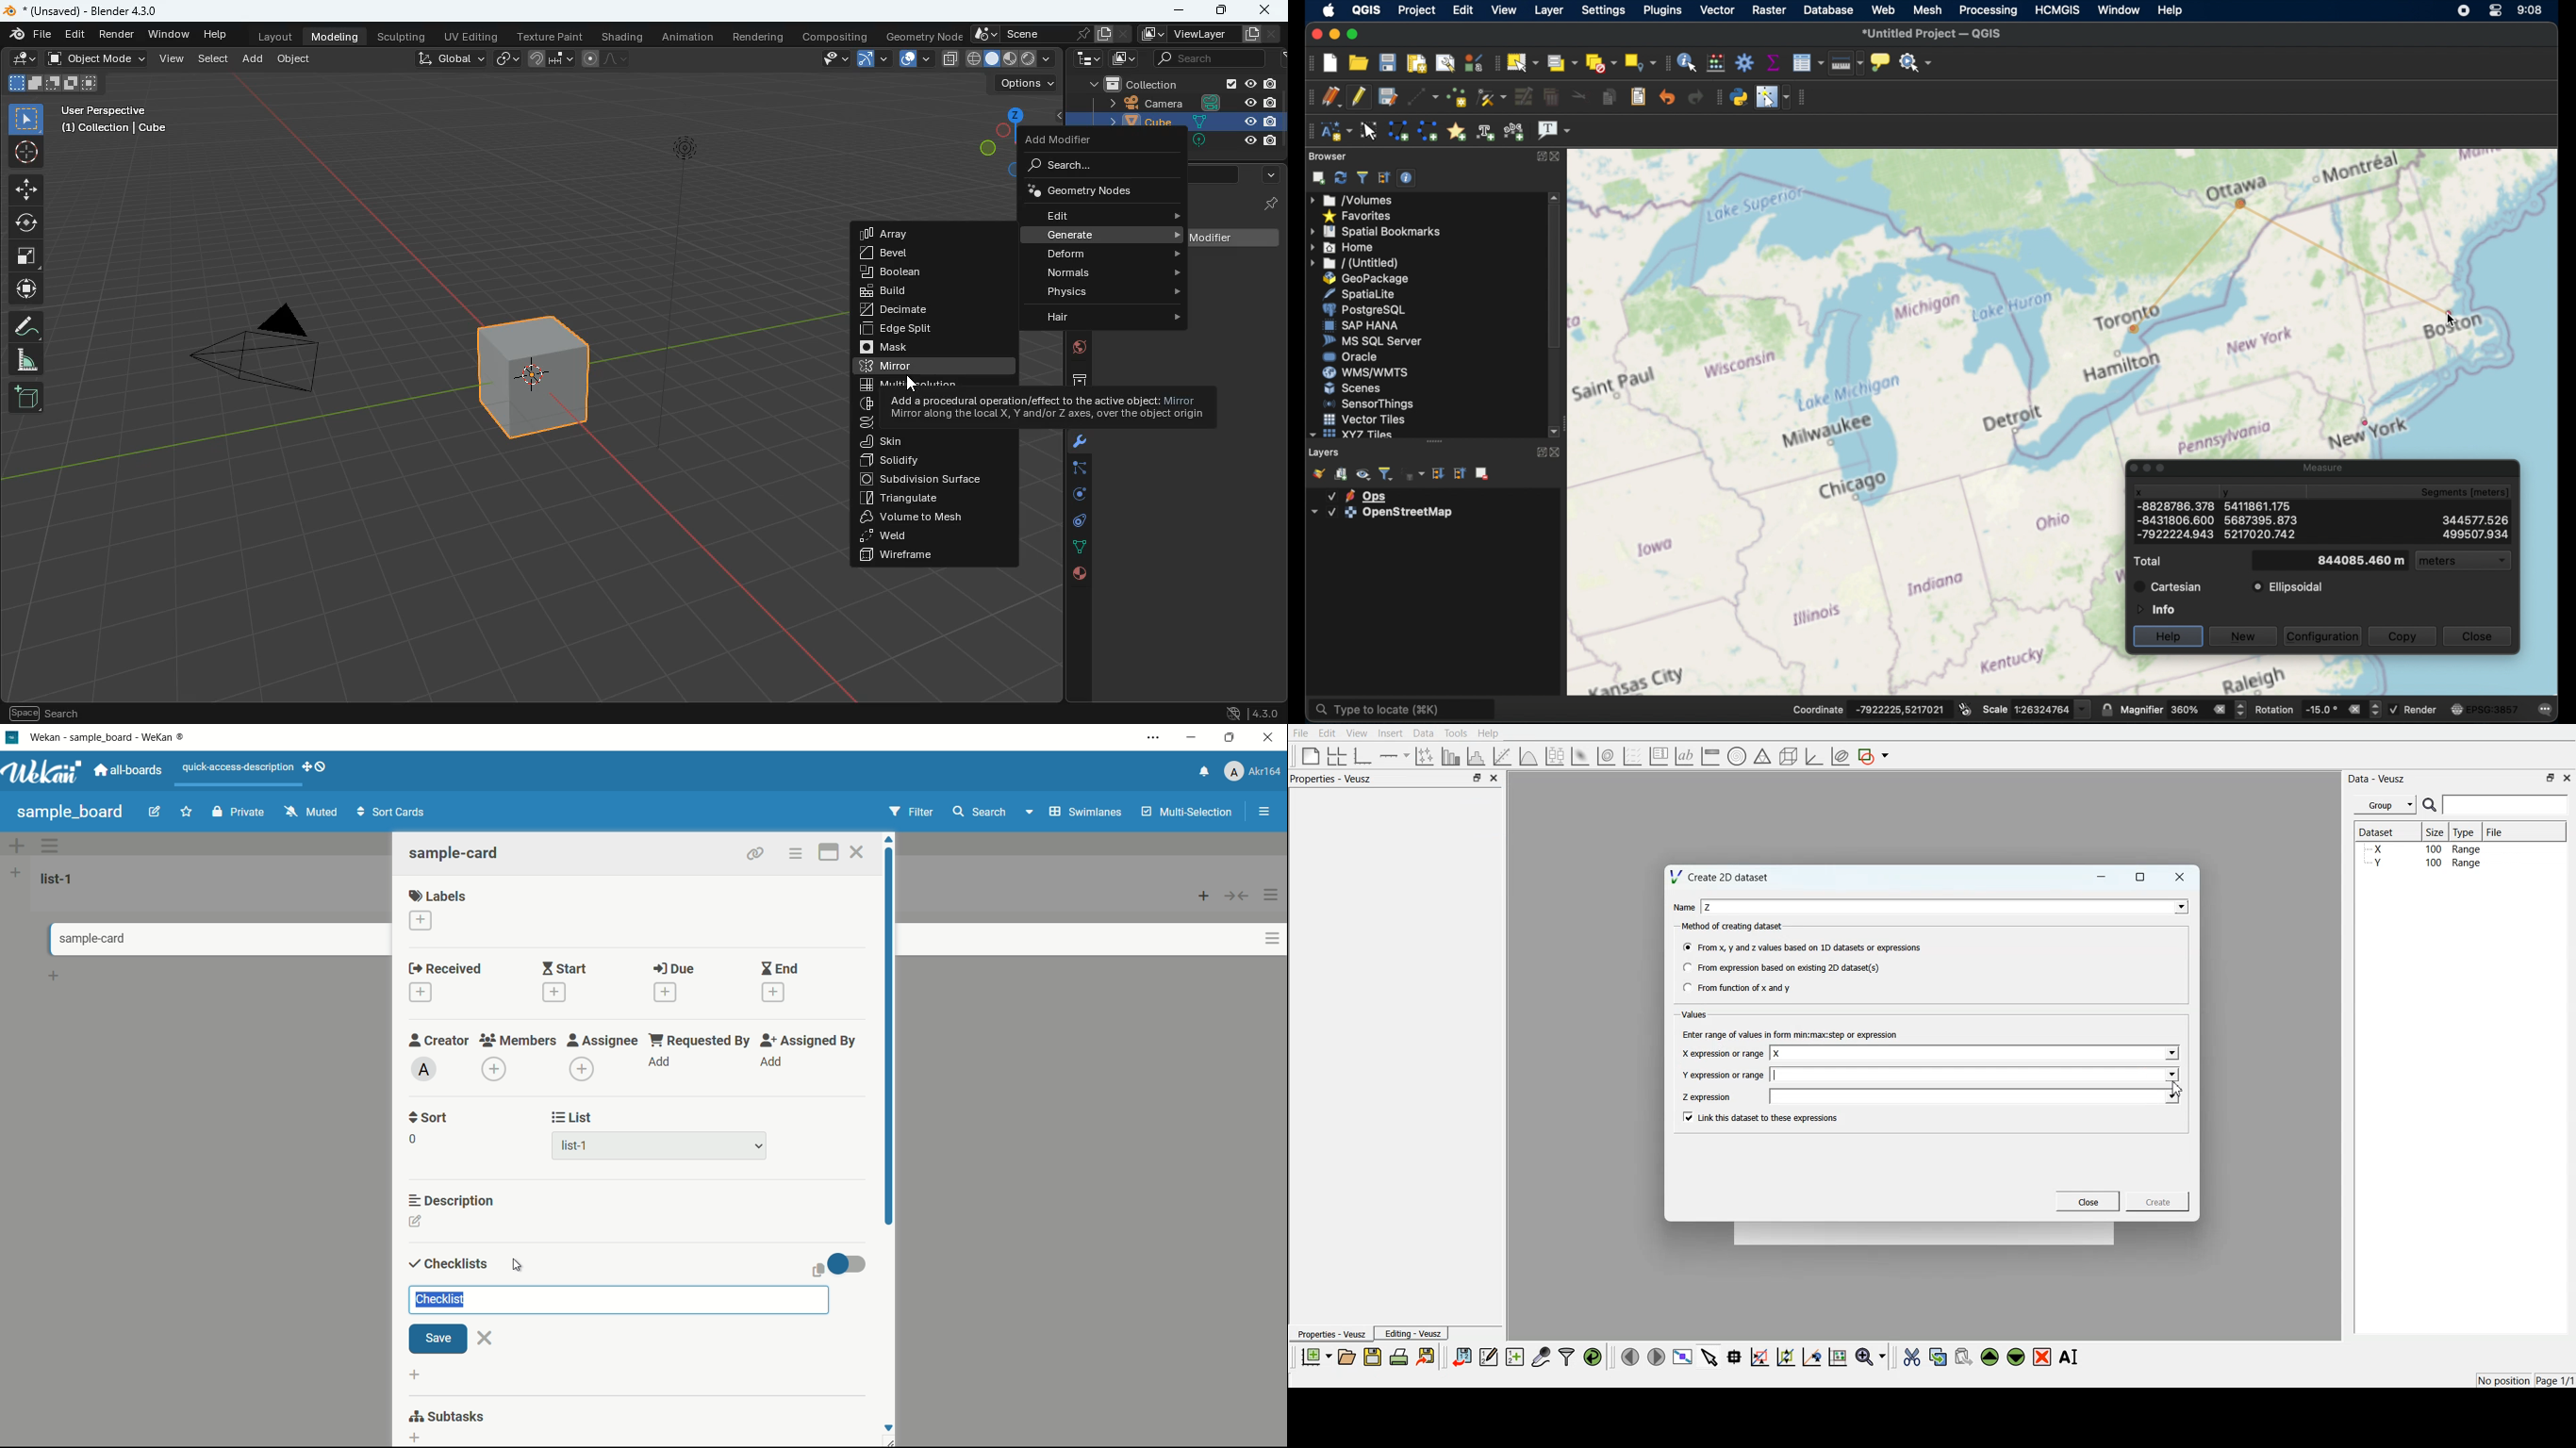  Describe the element at coordinates (2180, 877) in the screenshot. I see `Close` at that location.